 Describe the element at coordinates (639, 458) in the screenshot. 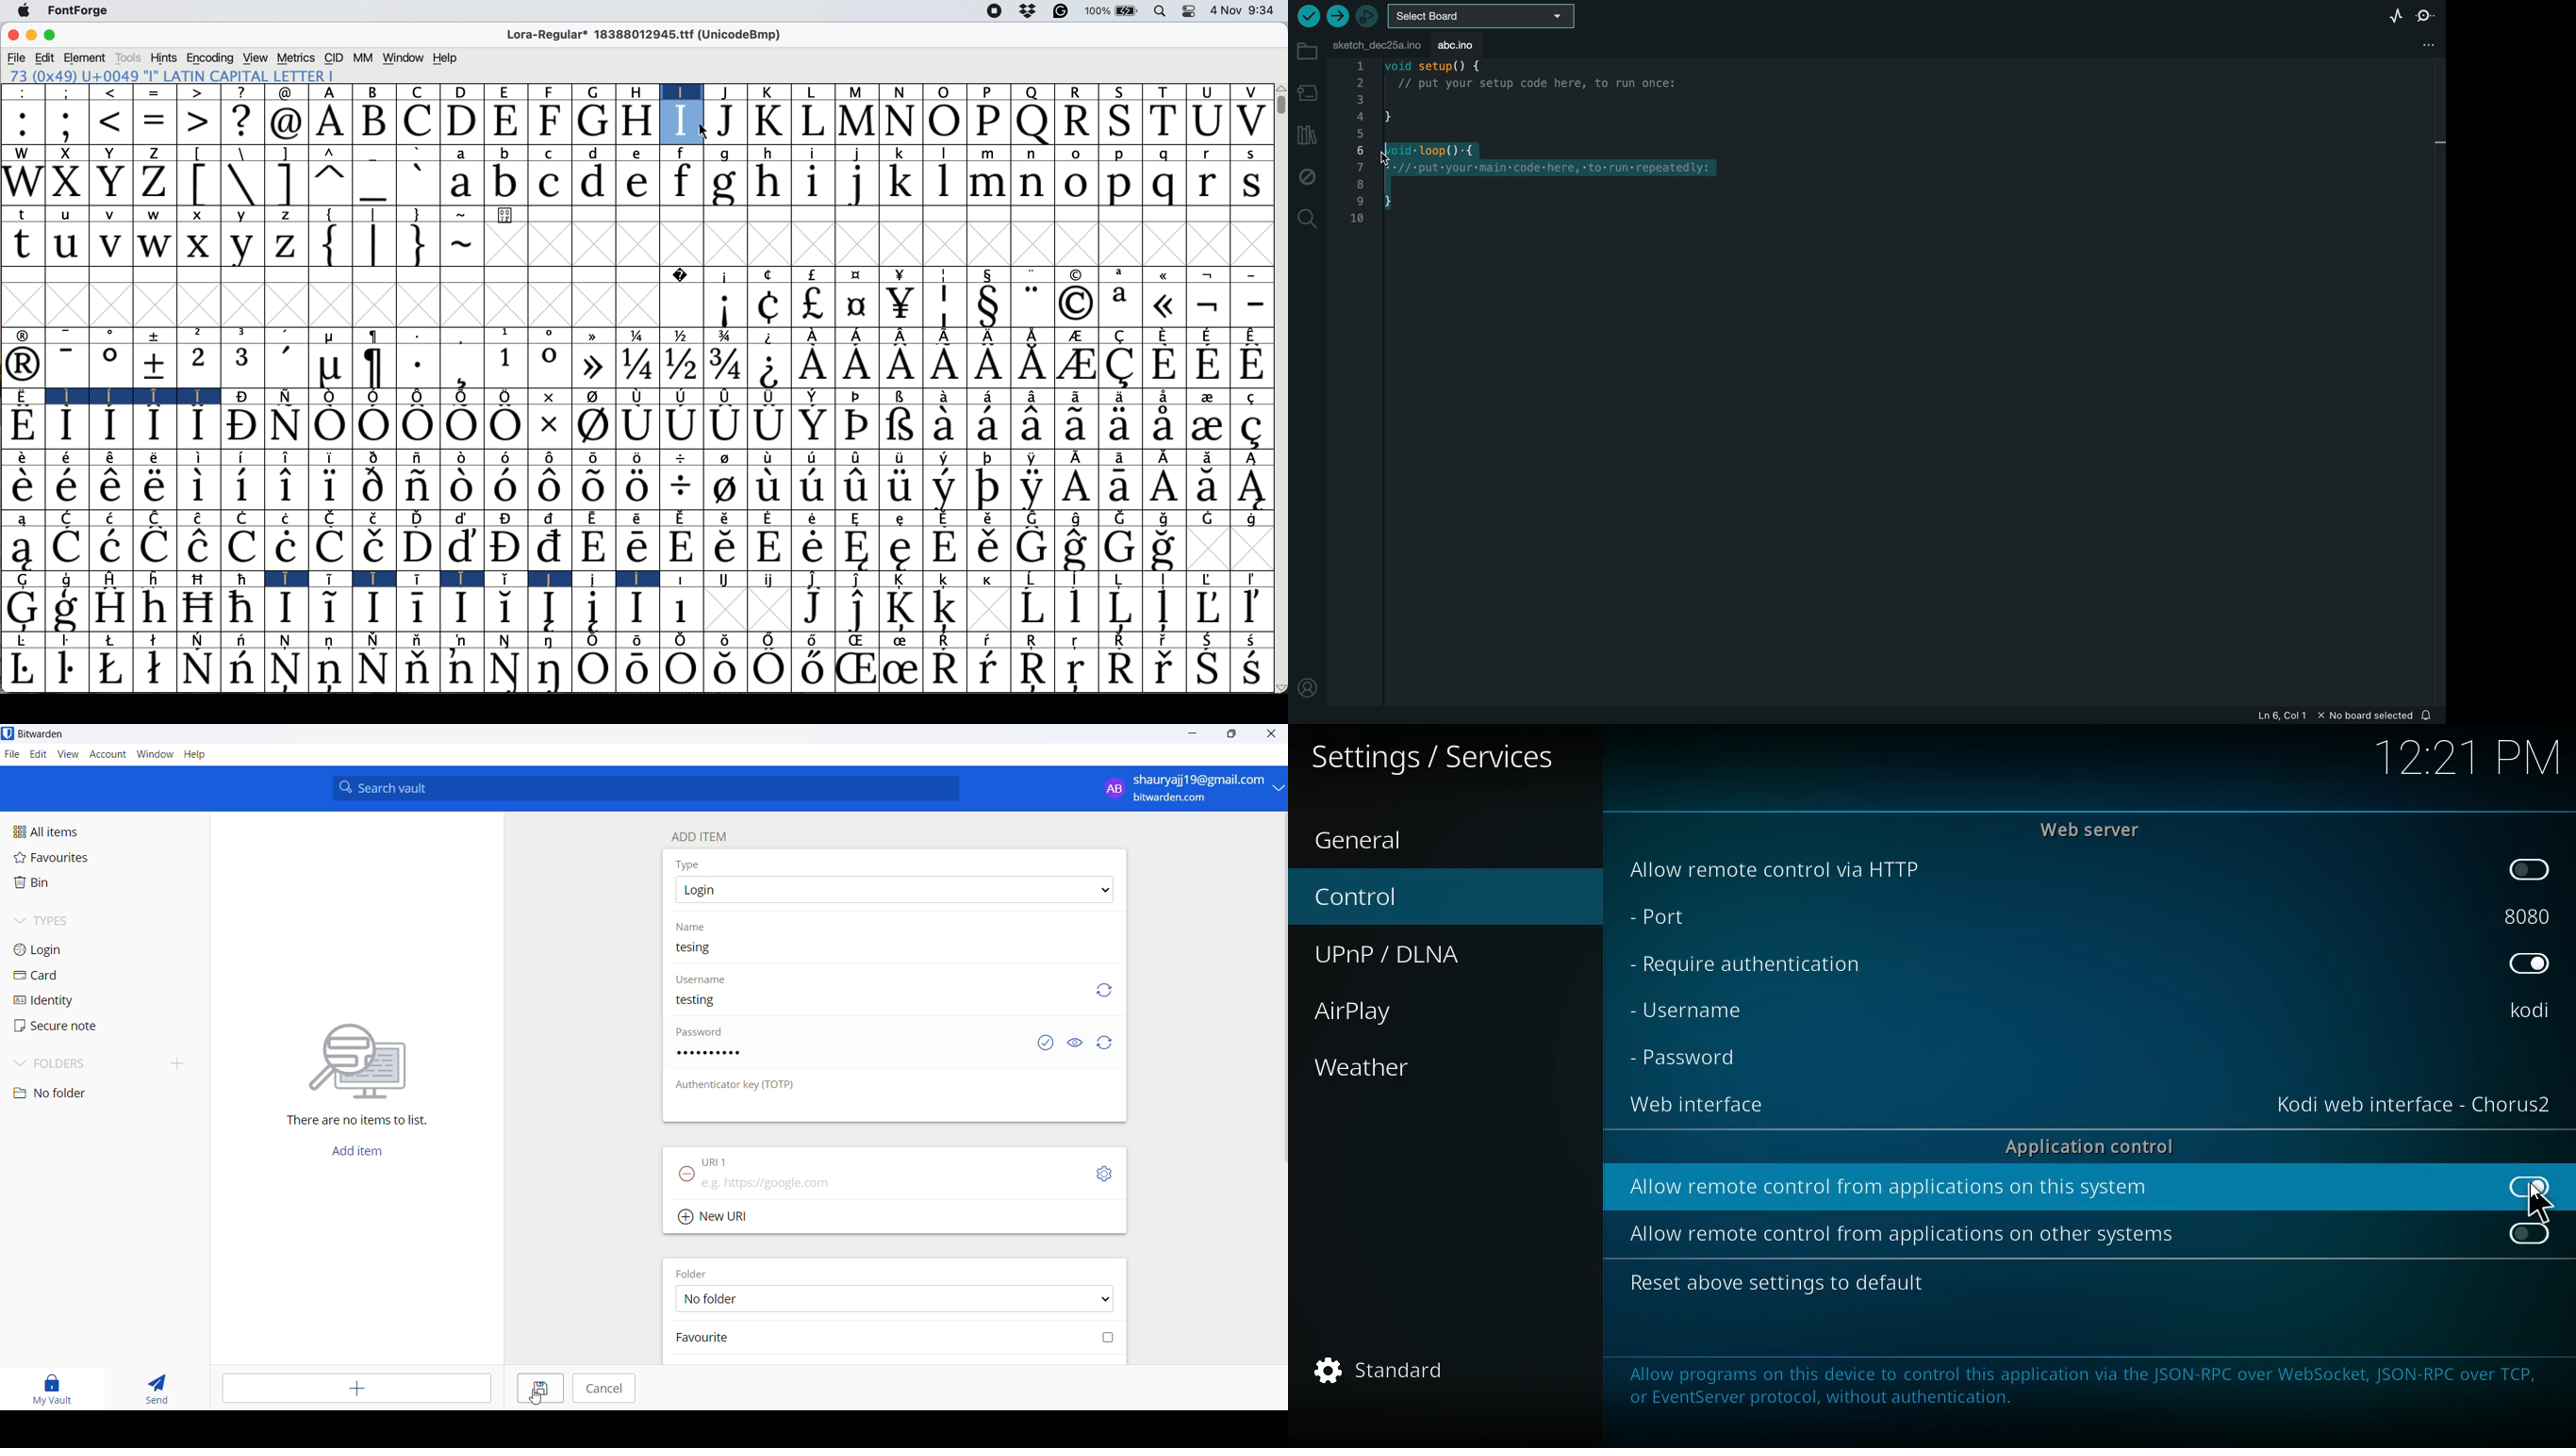

I see `Symbol` at that location.